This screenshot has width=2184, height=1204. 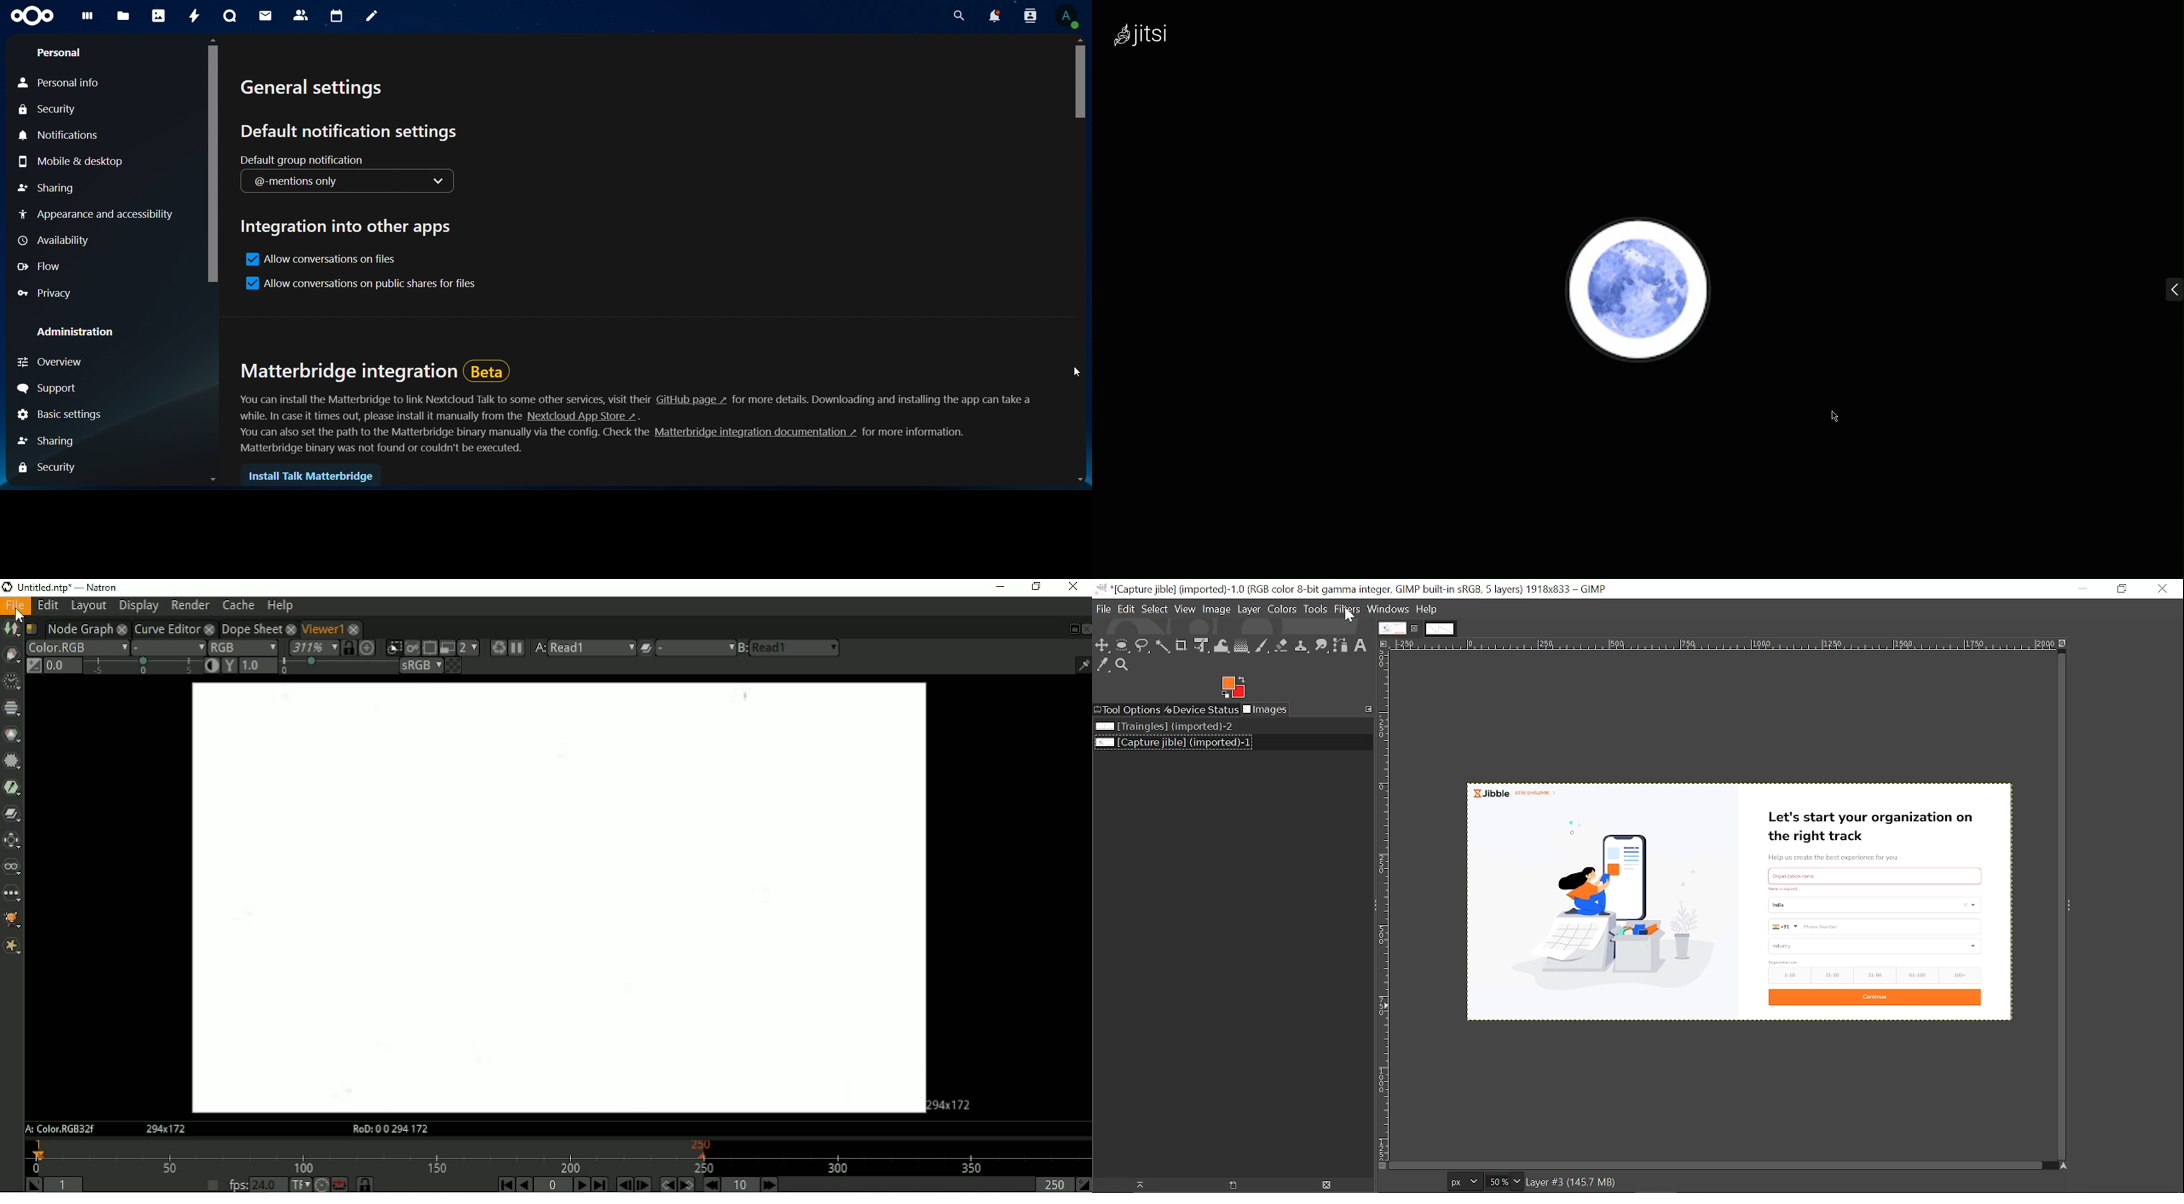 I want to click on view profile, so click(x=1068, y=17).